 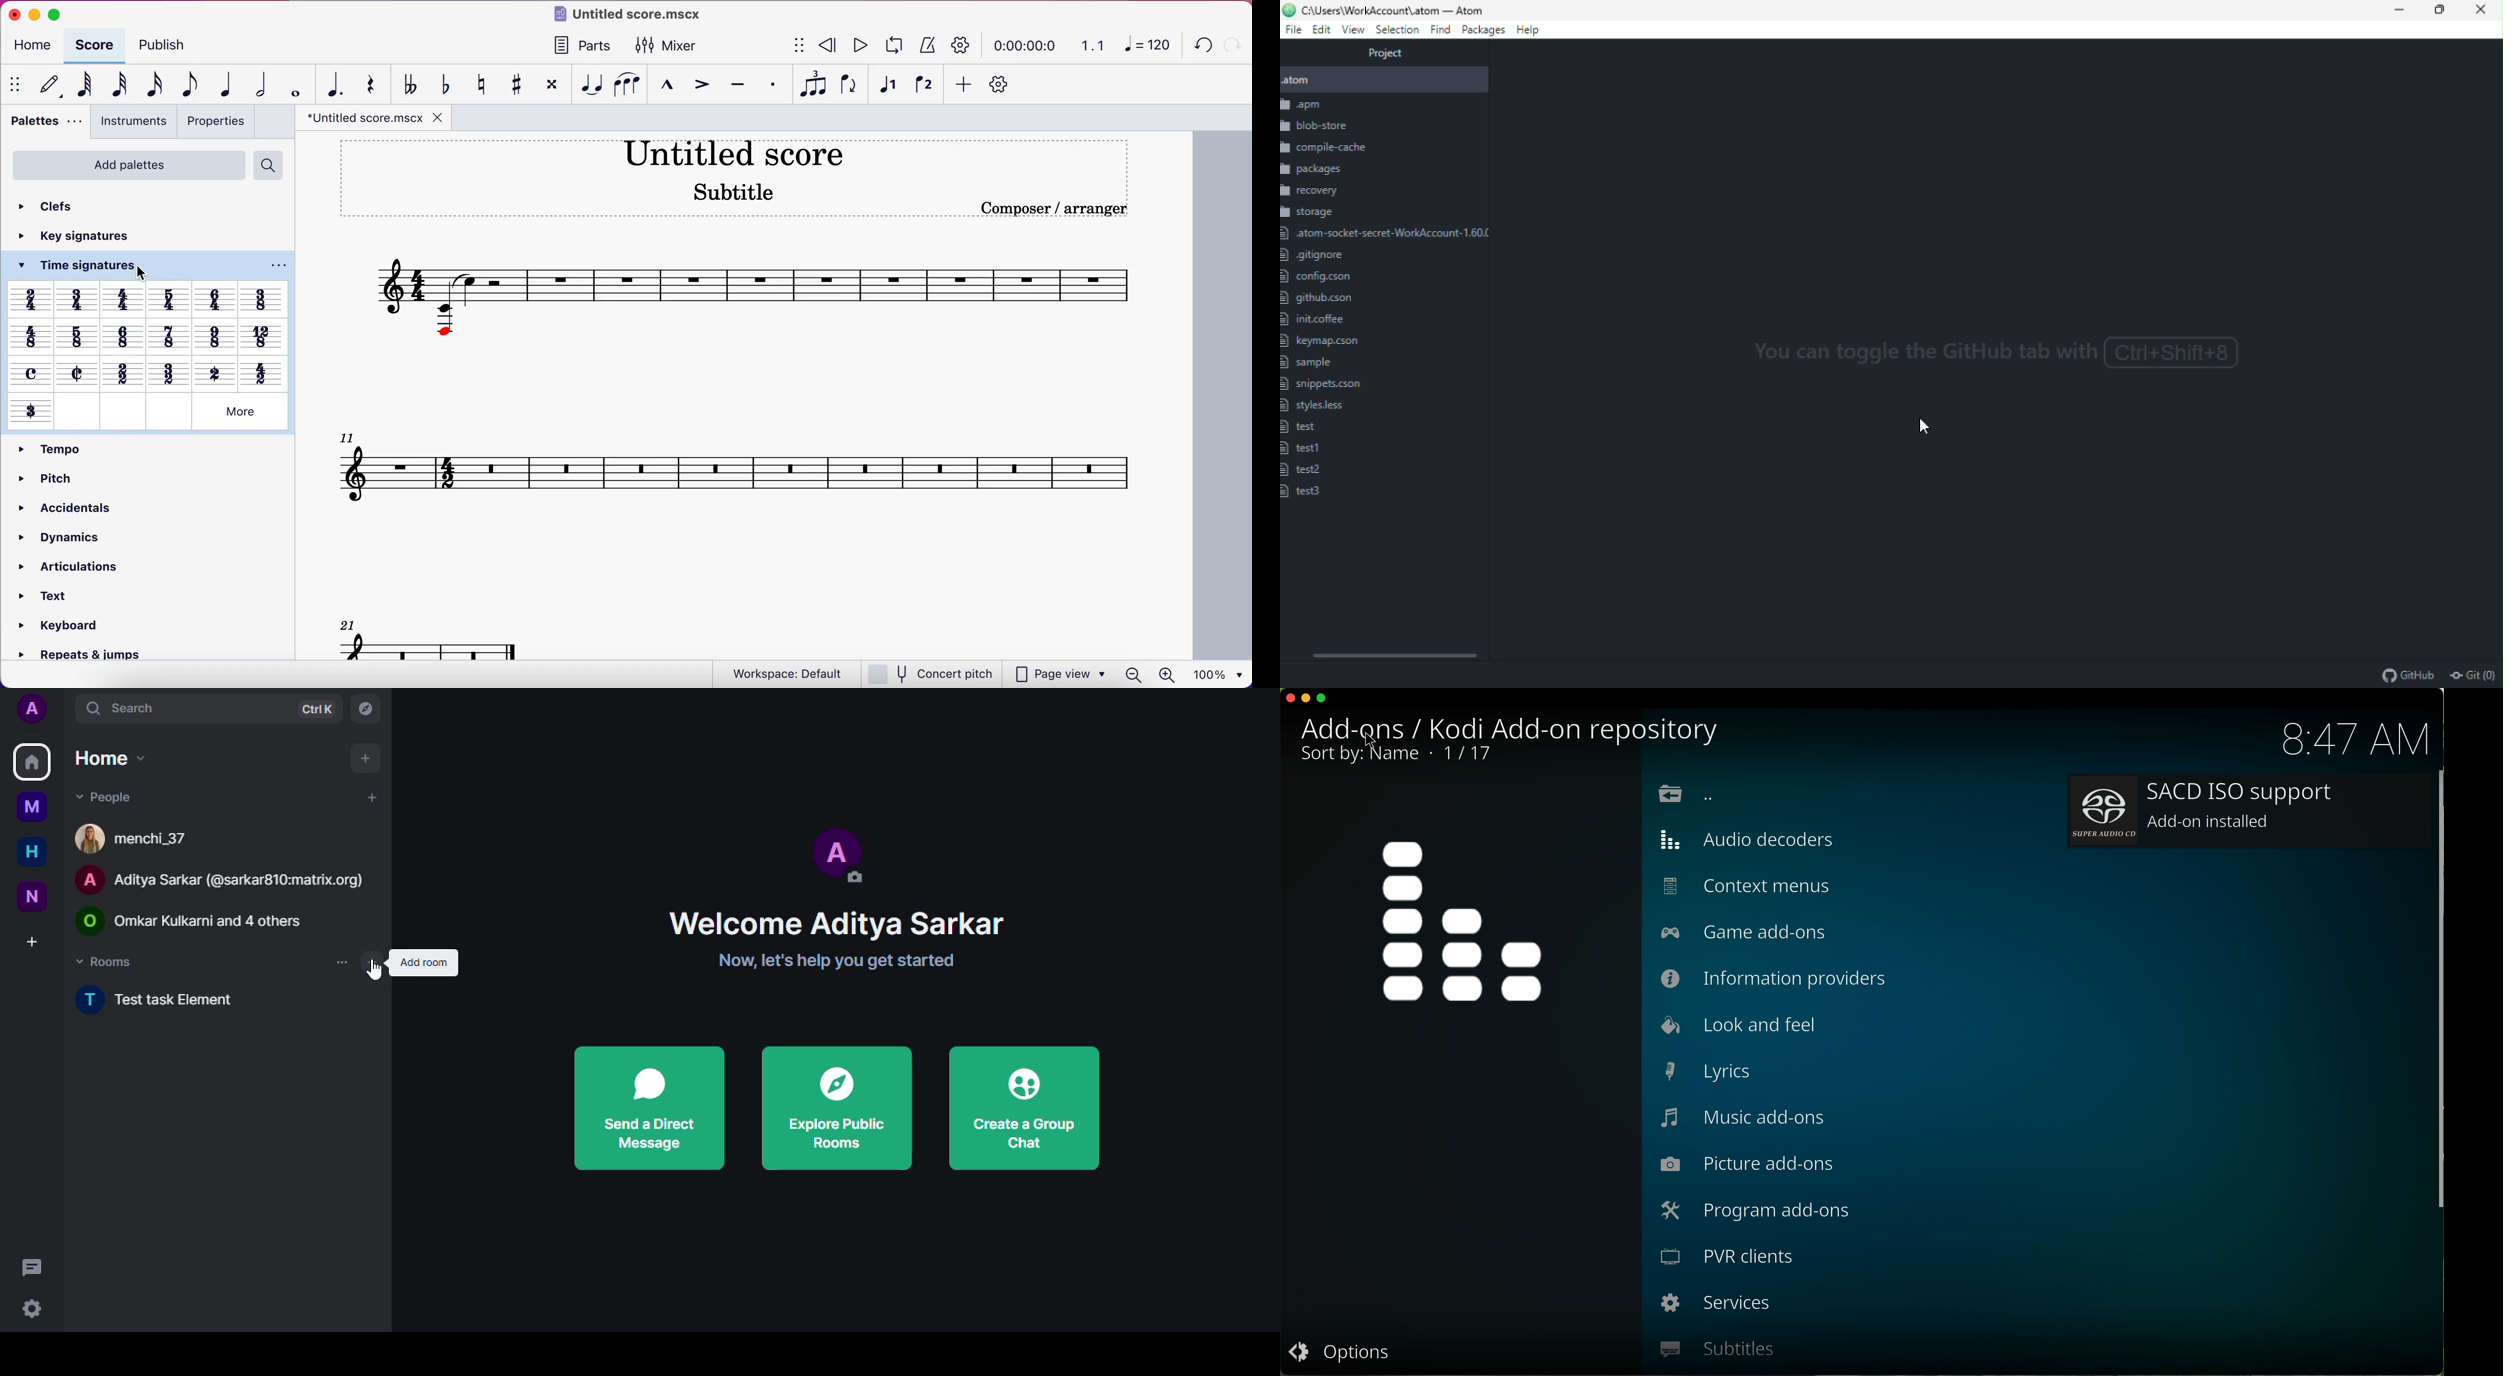 I want to click on Restore, so click(x=2446, y=9).